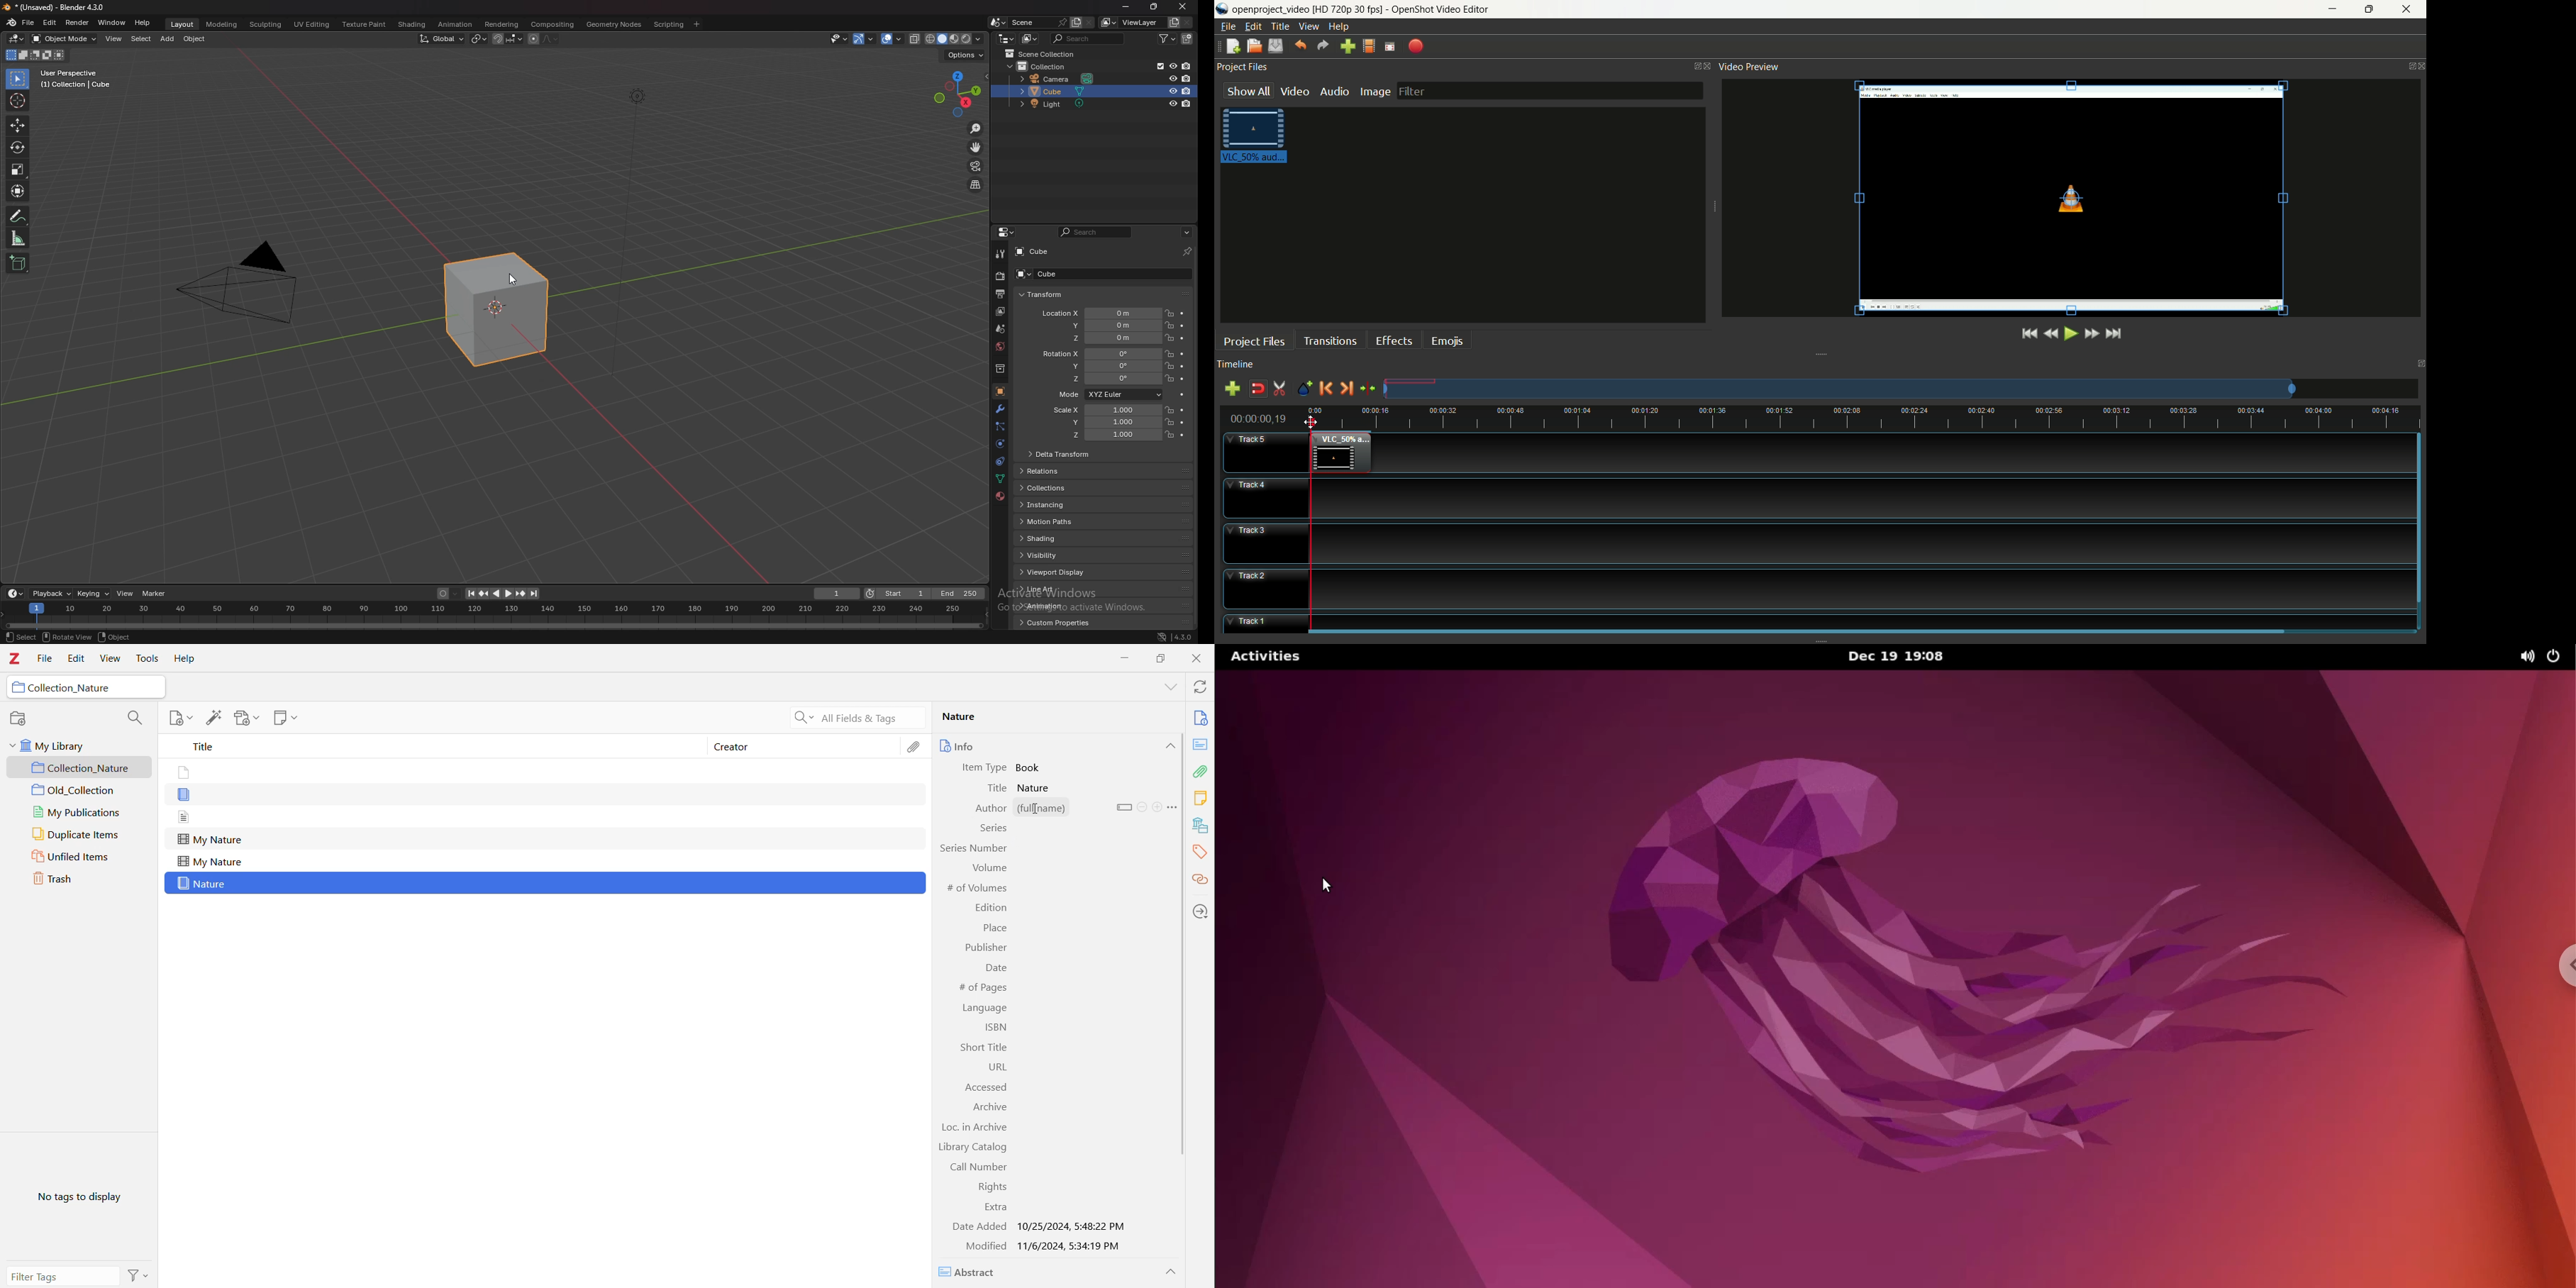 The image size is (2576, 1288). What do you see at coordinates (1056, 573) in the screenshot?
I see `viewport display` at bounding box center [1056, 573].